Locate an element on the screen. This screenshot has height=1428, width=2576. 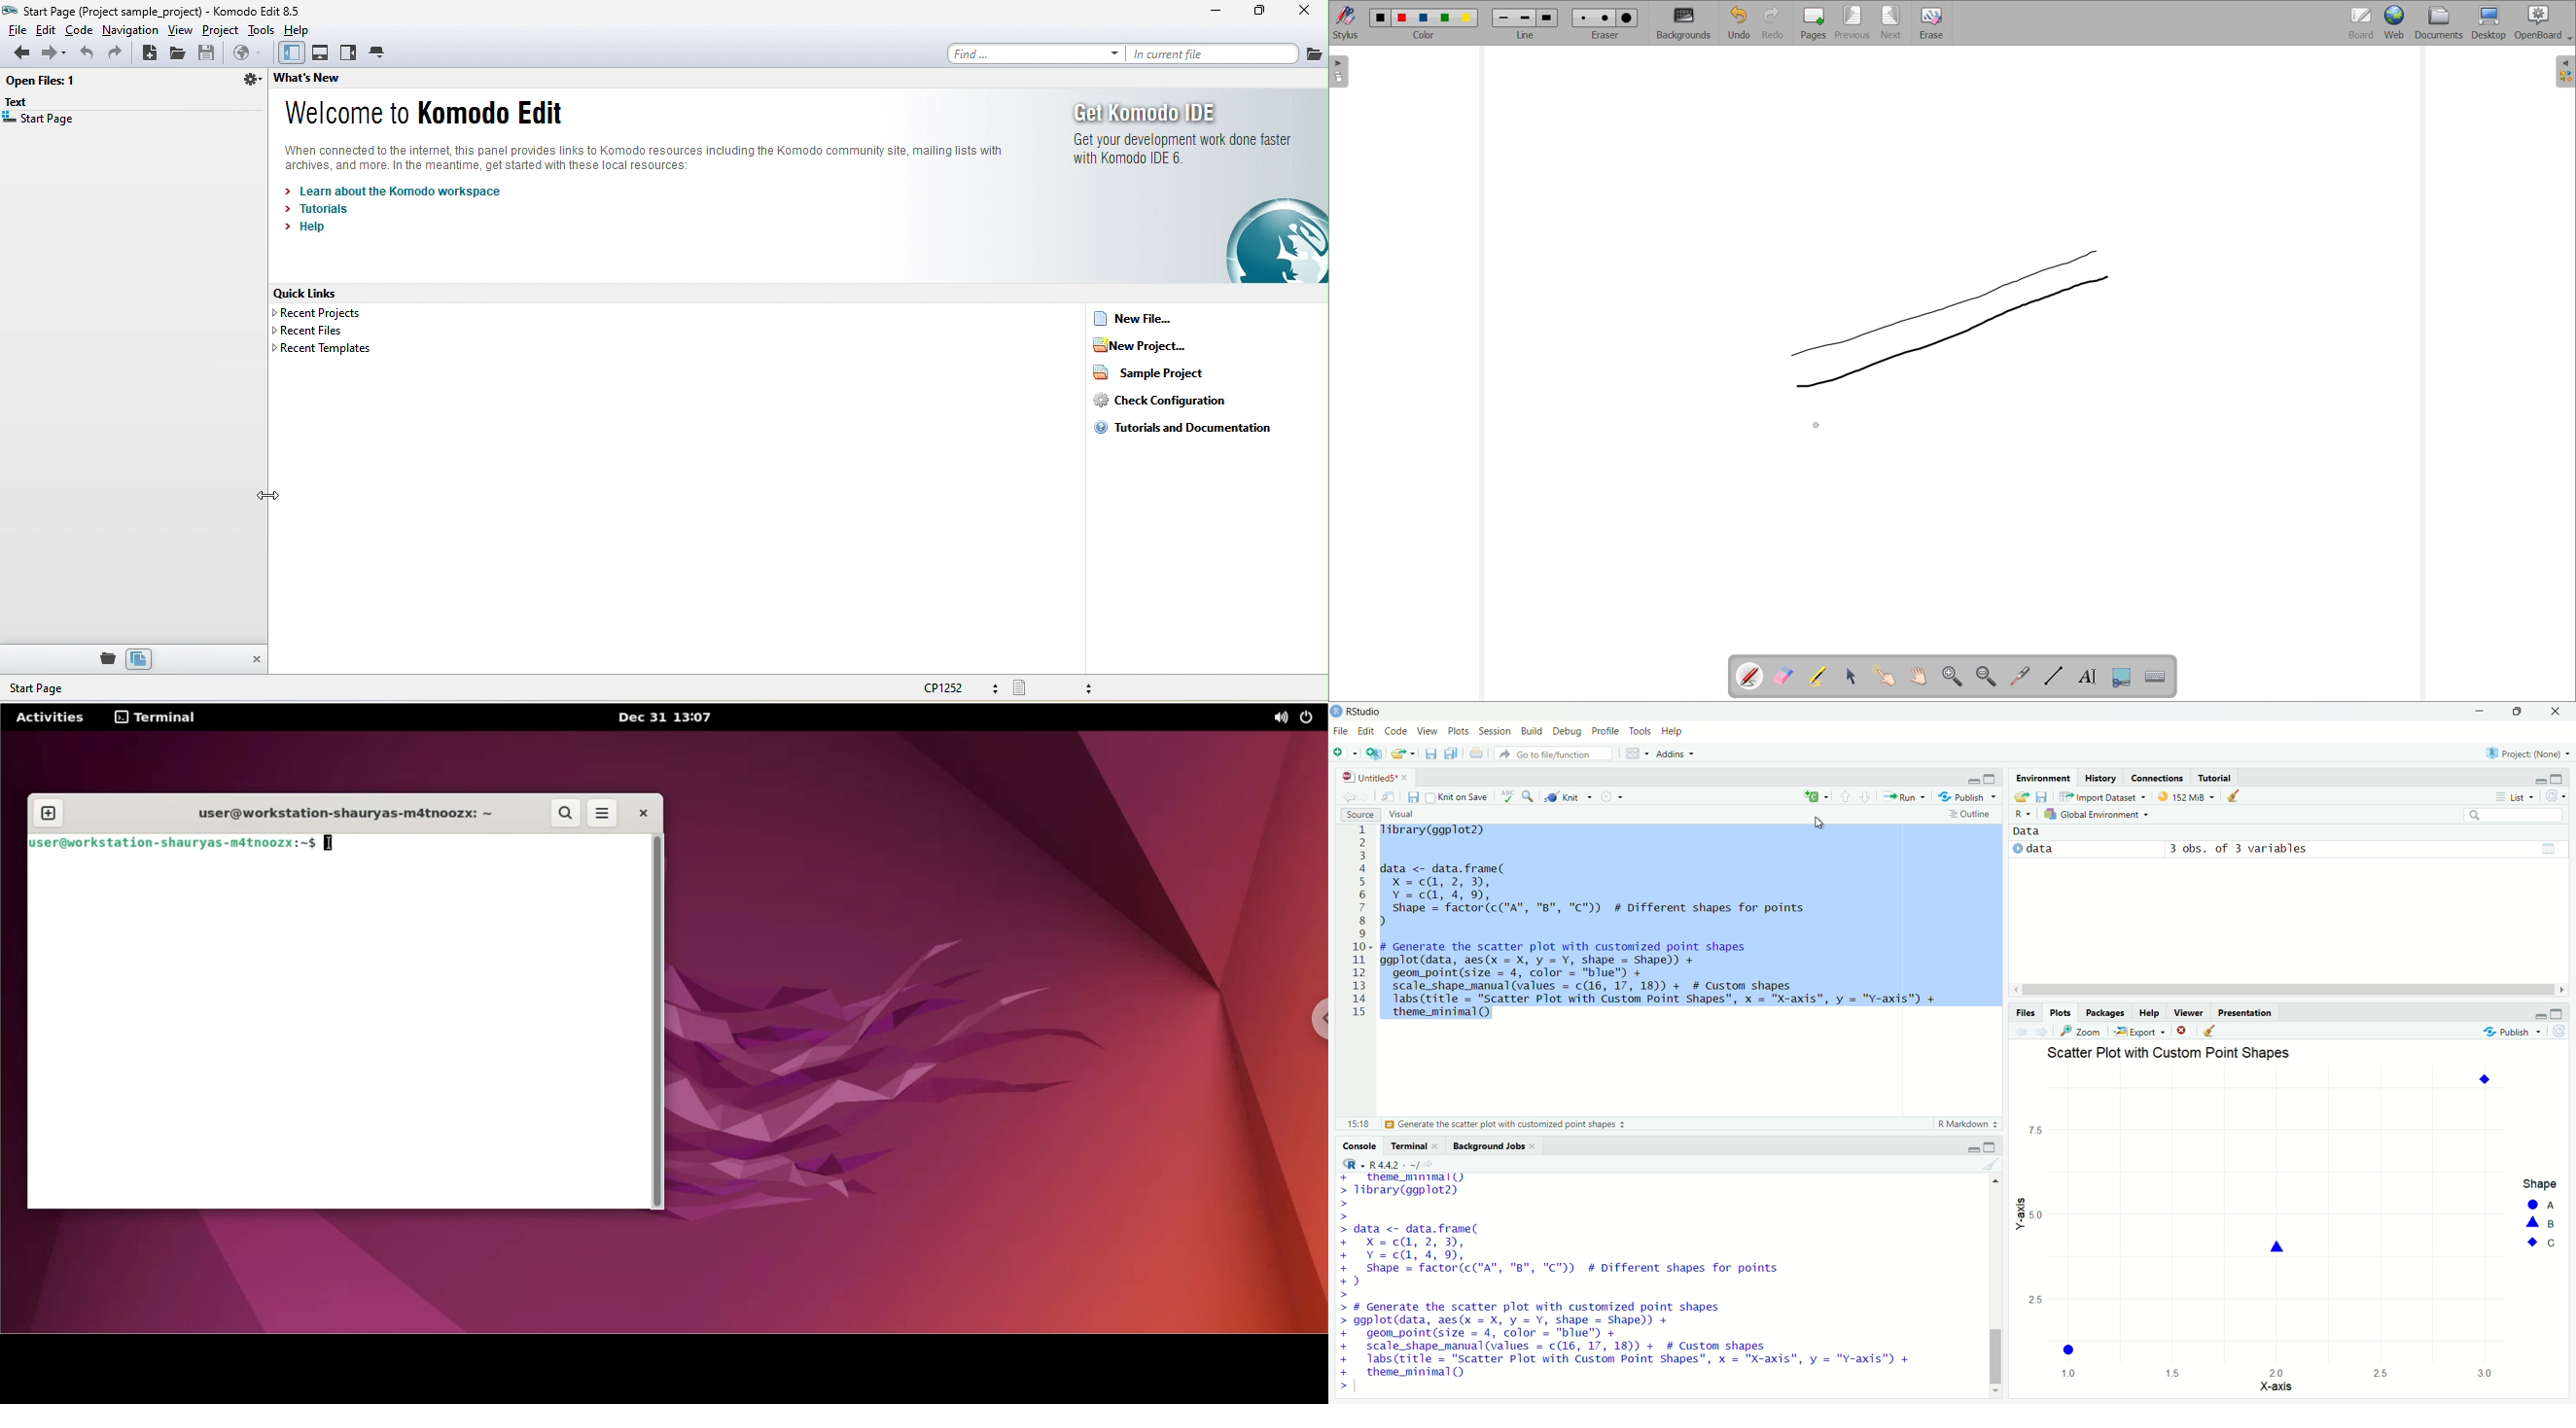
Help is located at coordinates (1672, 731).